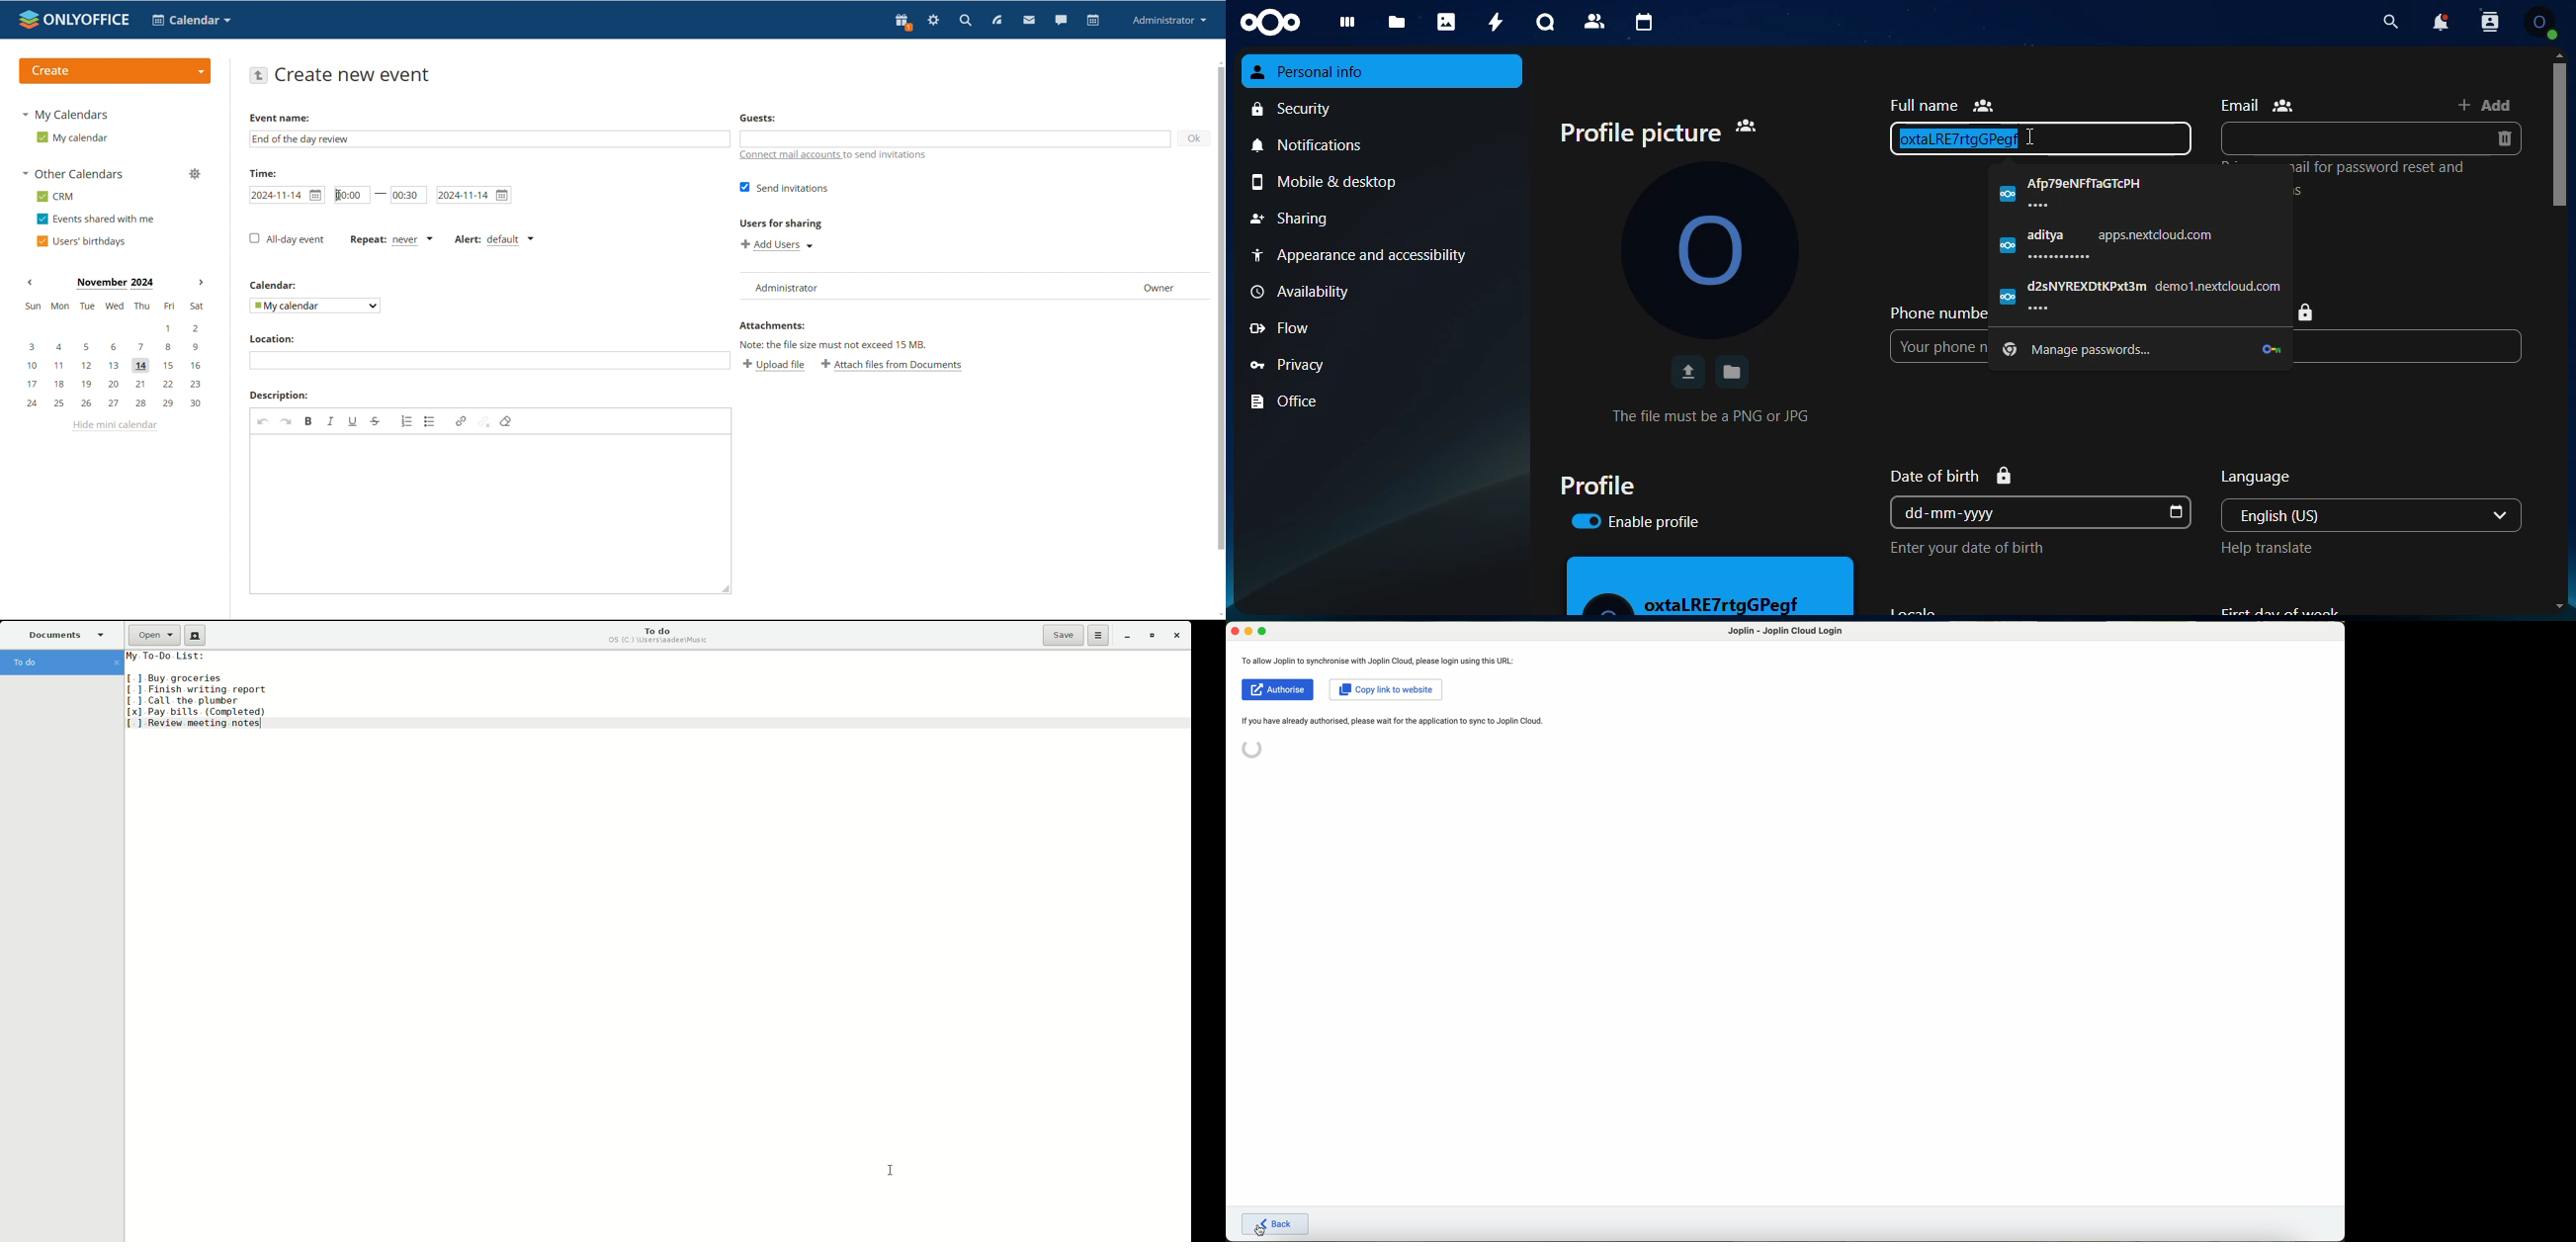 Image resolution: width=2576 pixels, height=1260 pixels. I want to click on flow, so click(1381, 328).